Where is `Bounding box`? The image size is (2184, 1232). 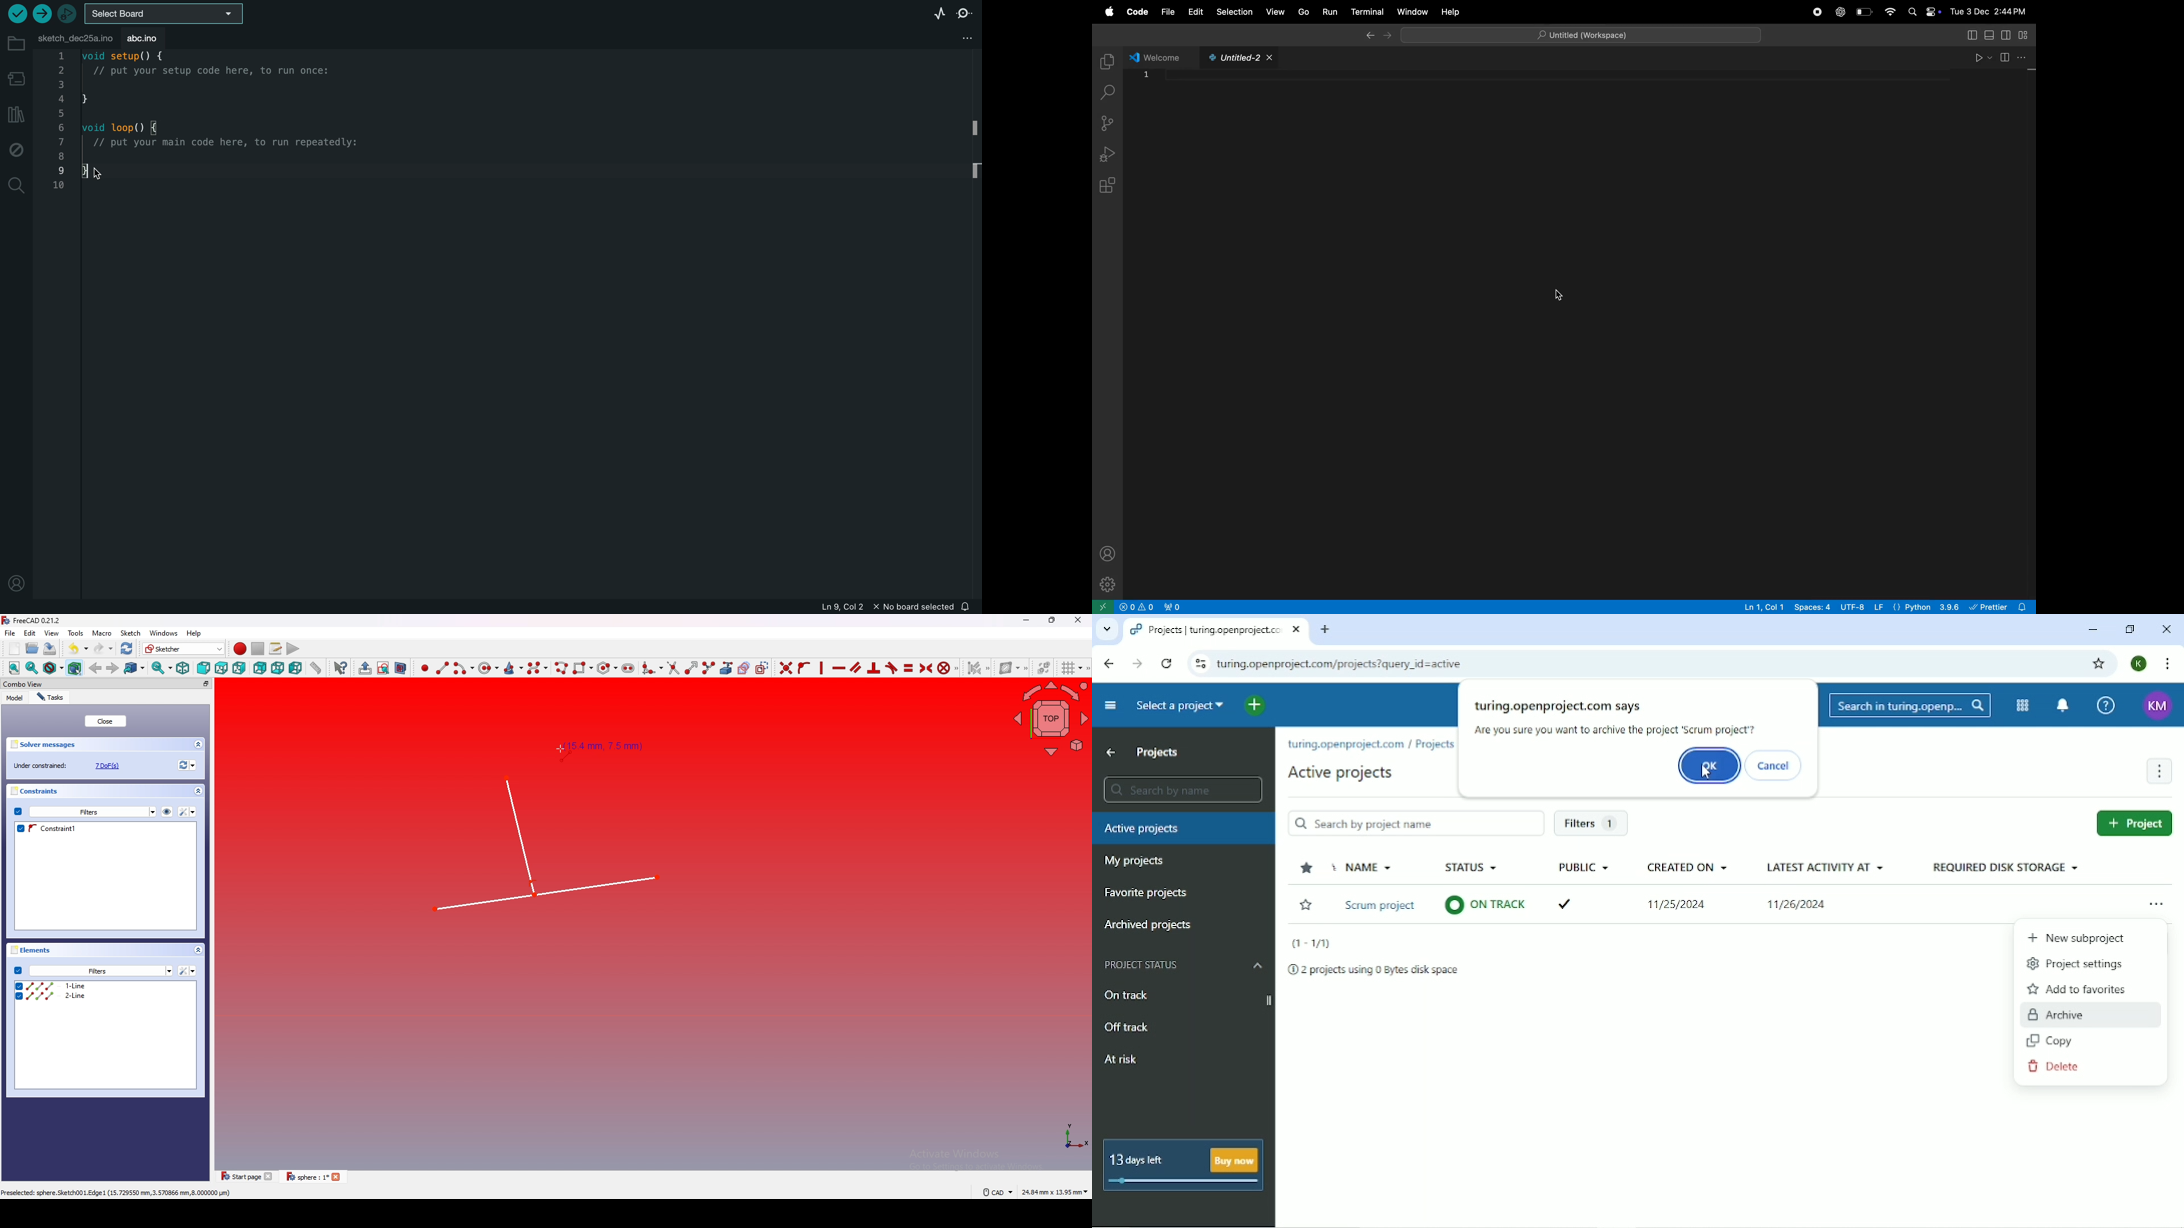 Bounding box is located at coordinates (76, 667).